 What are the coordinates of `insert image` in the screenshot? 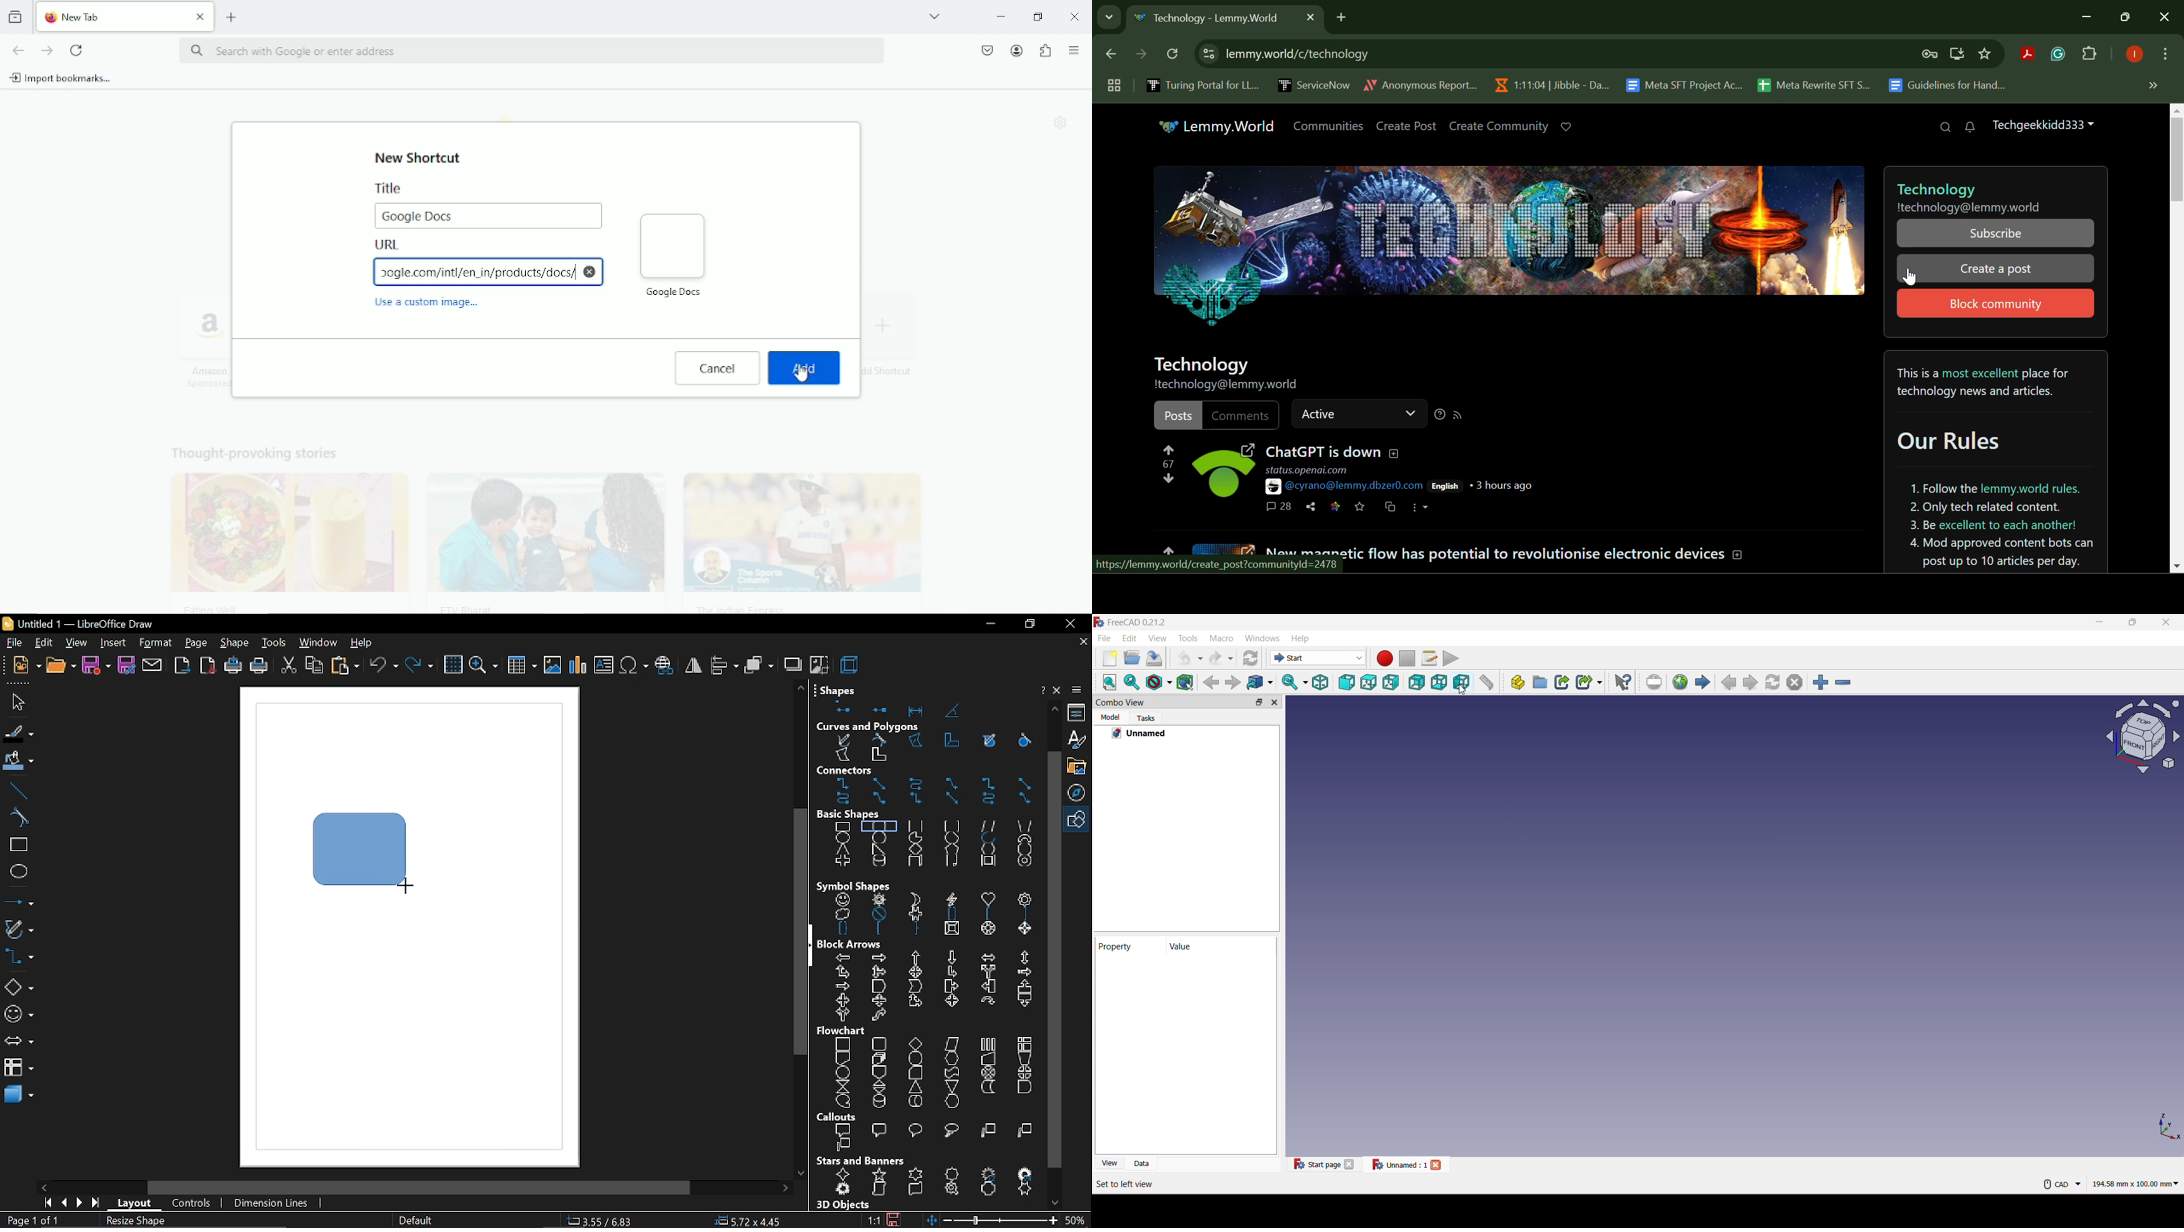 It's located at (553, 666).